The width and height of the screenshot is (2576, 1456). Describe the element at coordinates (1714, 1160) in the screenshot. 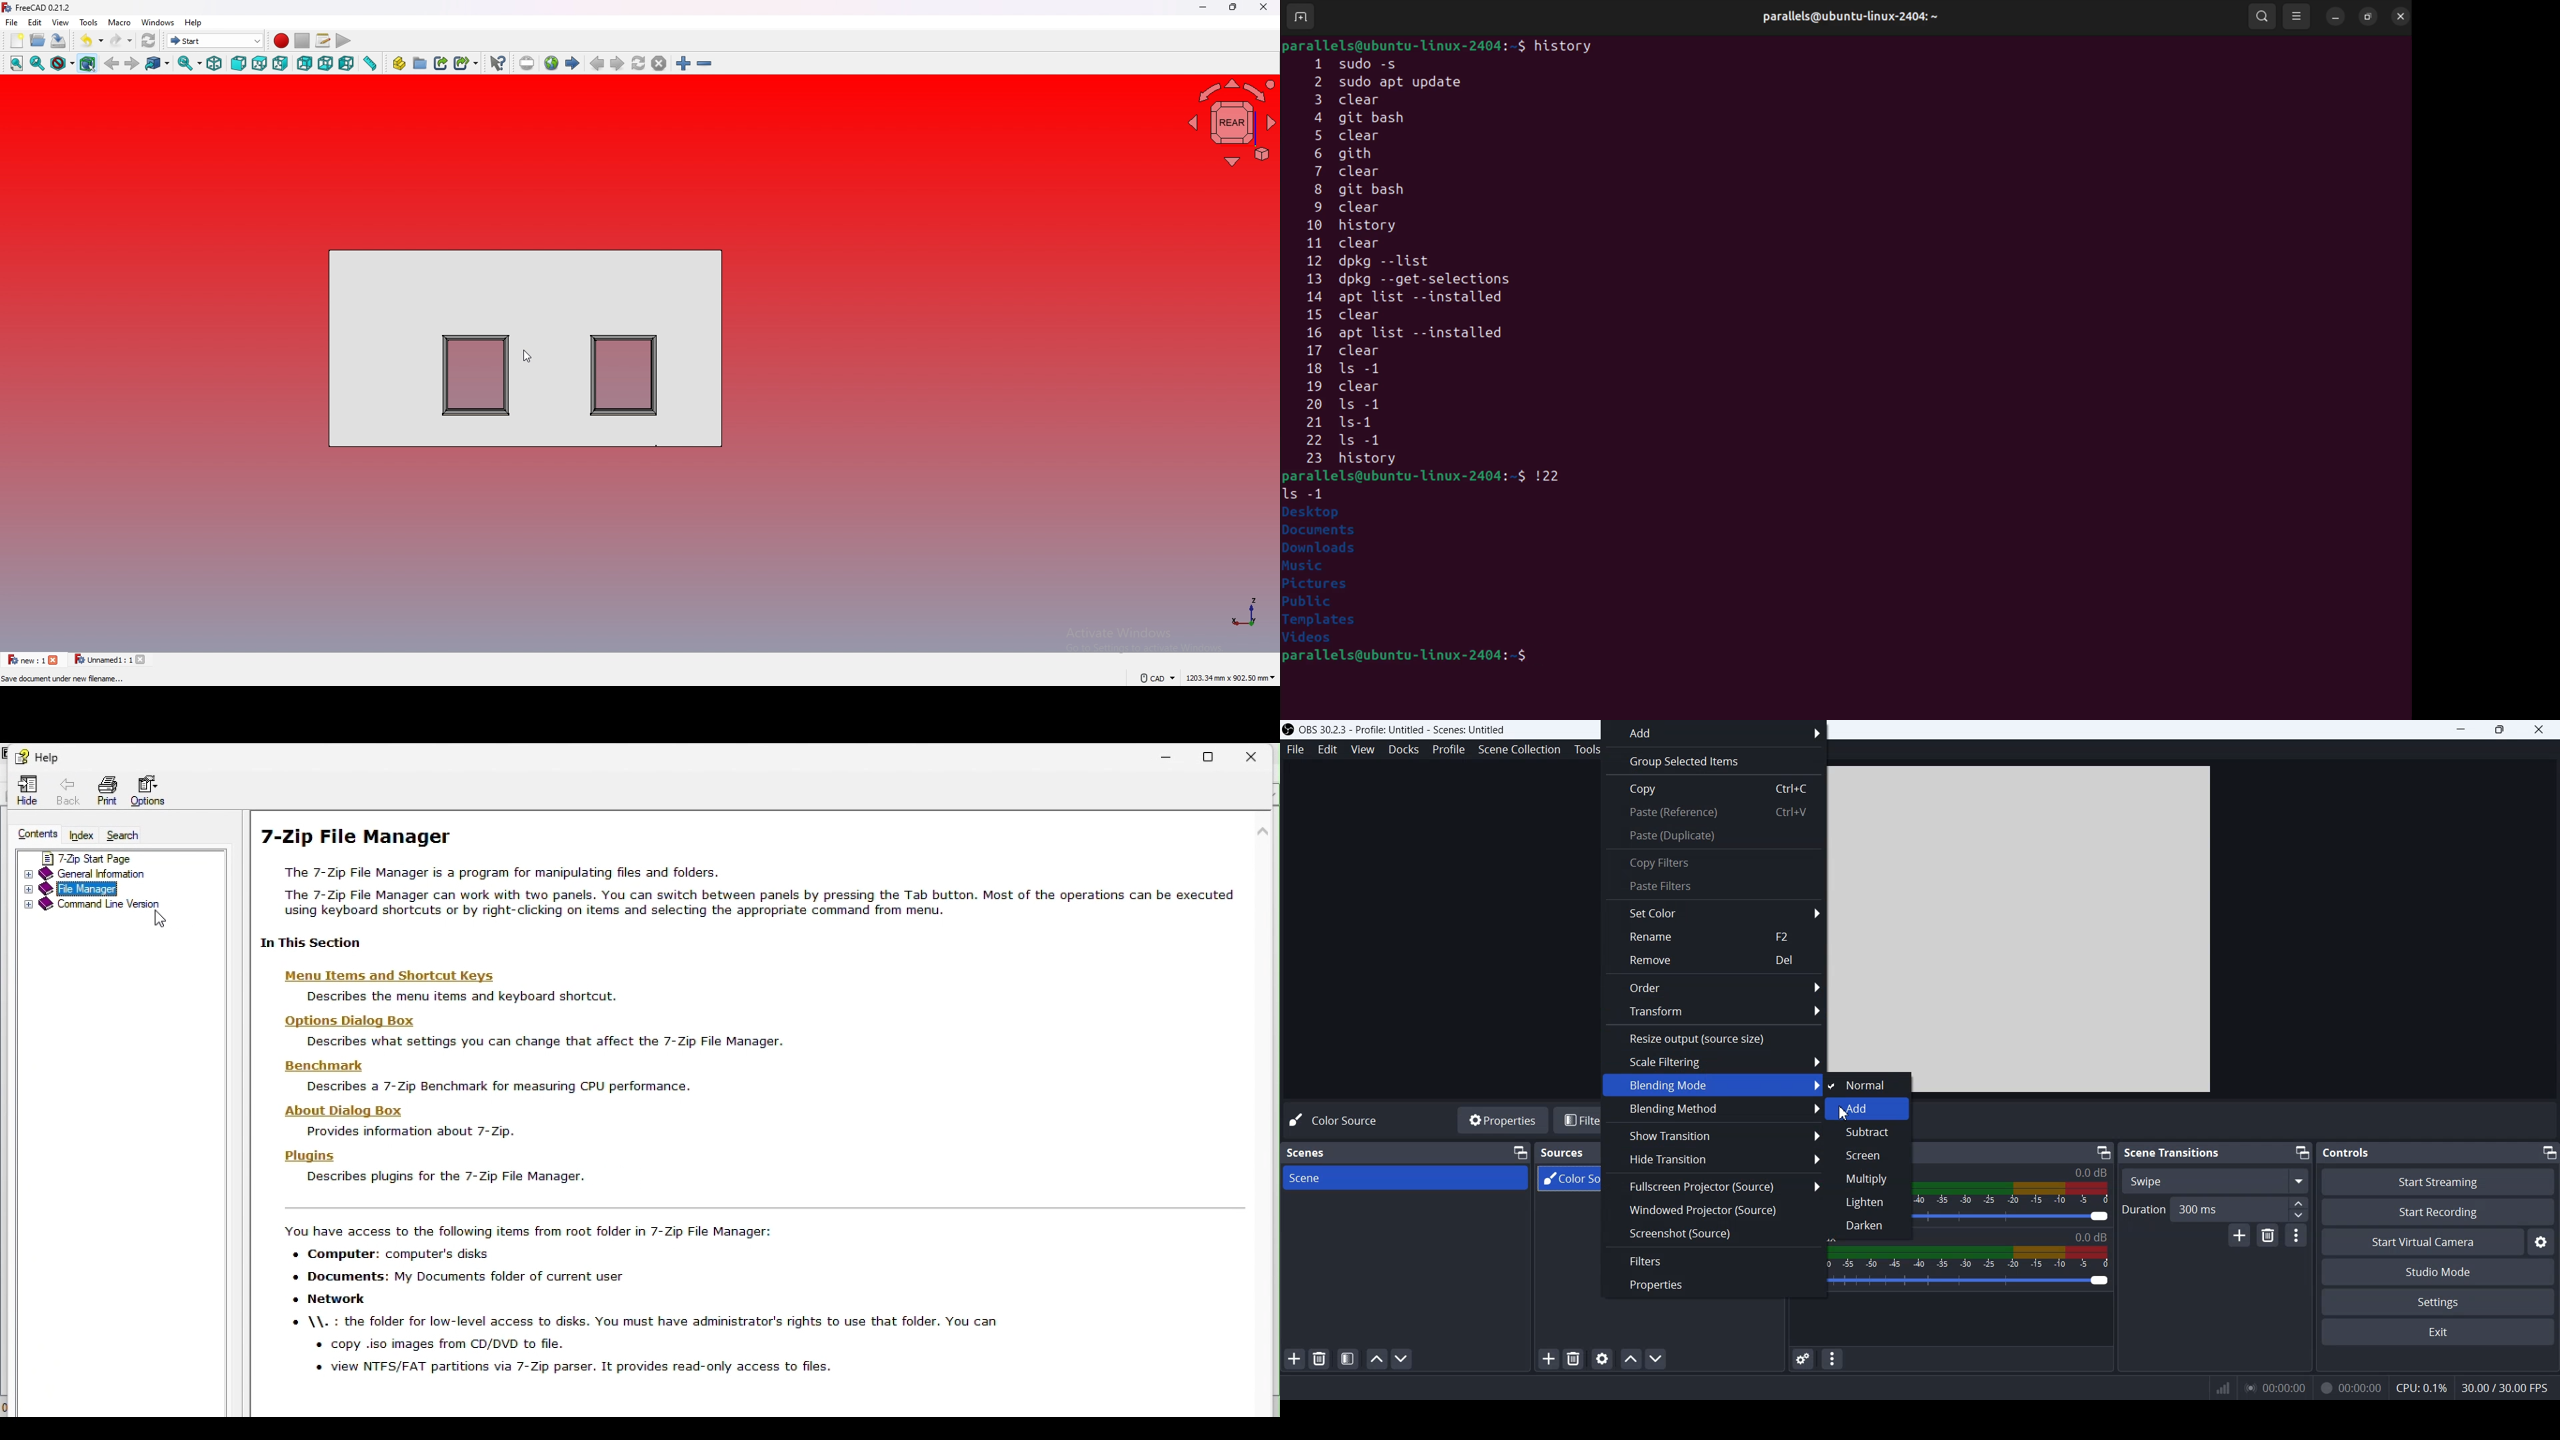

I see `Hide Transition` at that location.